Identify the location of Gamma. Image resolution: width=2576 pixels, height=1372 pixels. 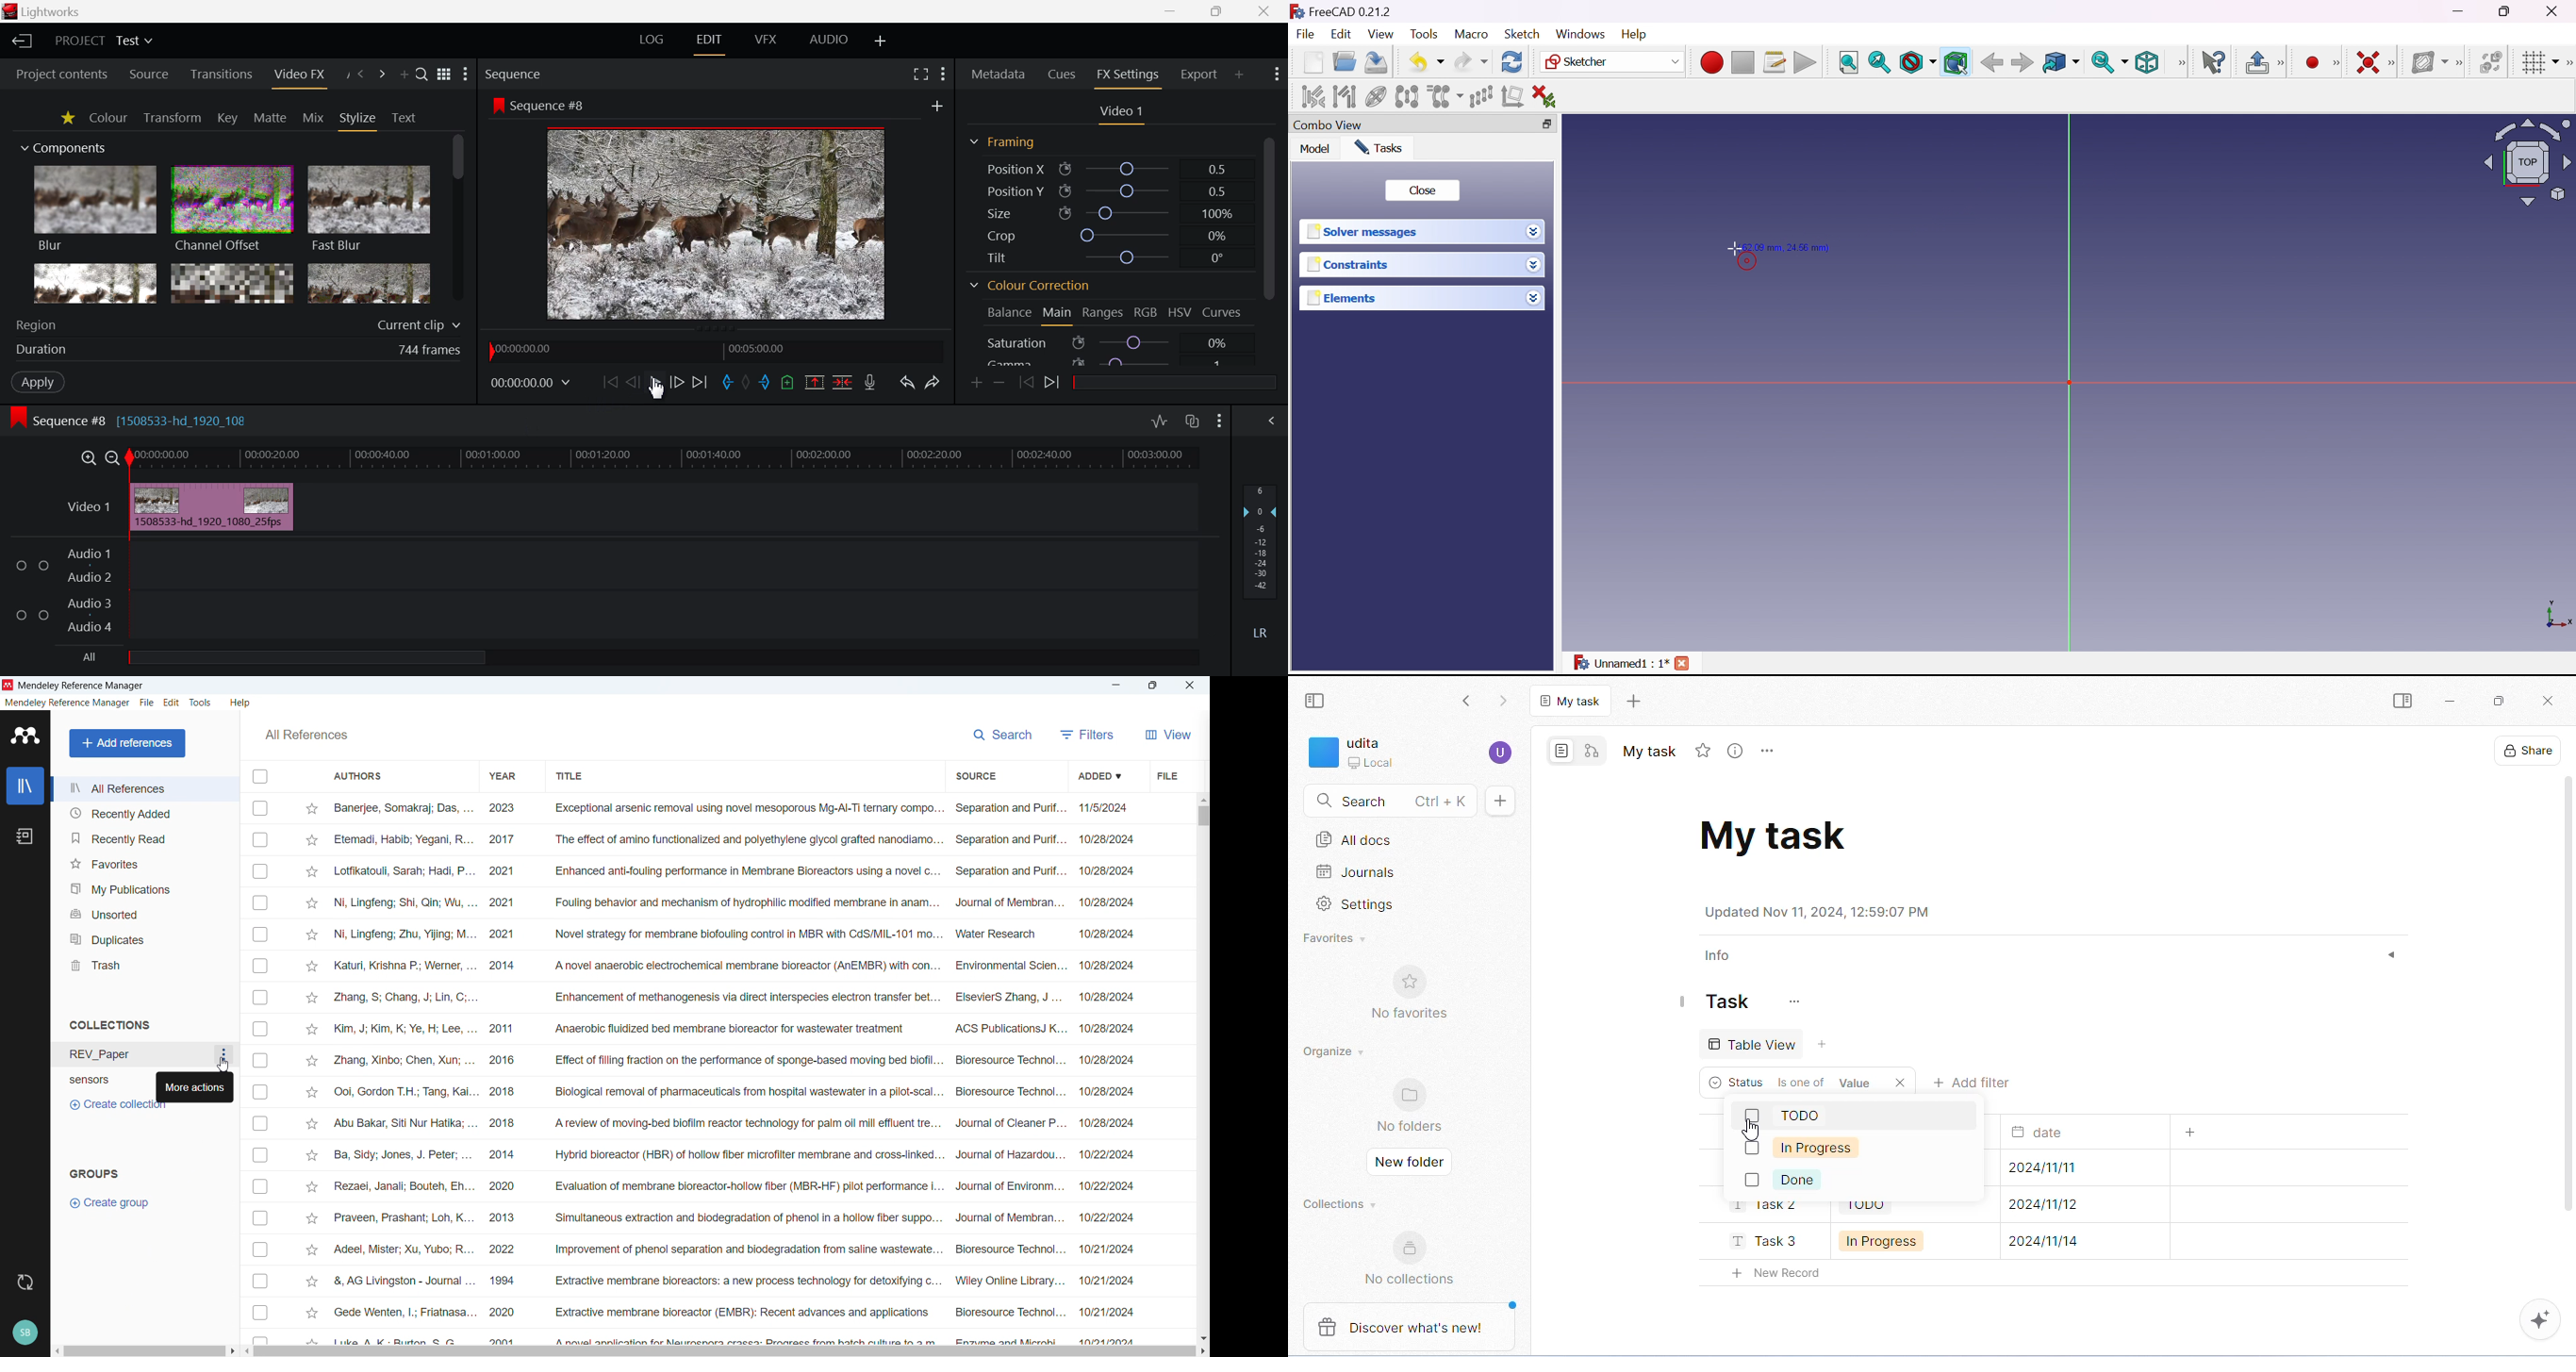
(1116, 360).